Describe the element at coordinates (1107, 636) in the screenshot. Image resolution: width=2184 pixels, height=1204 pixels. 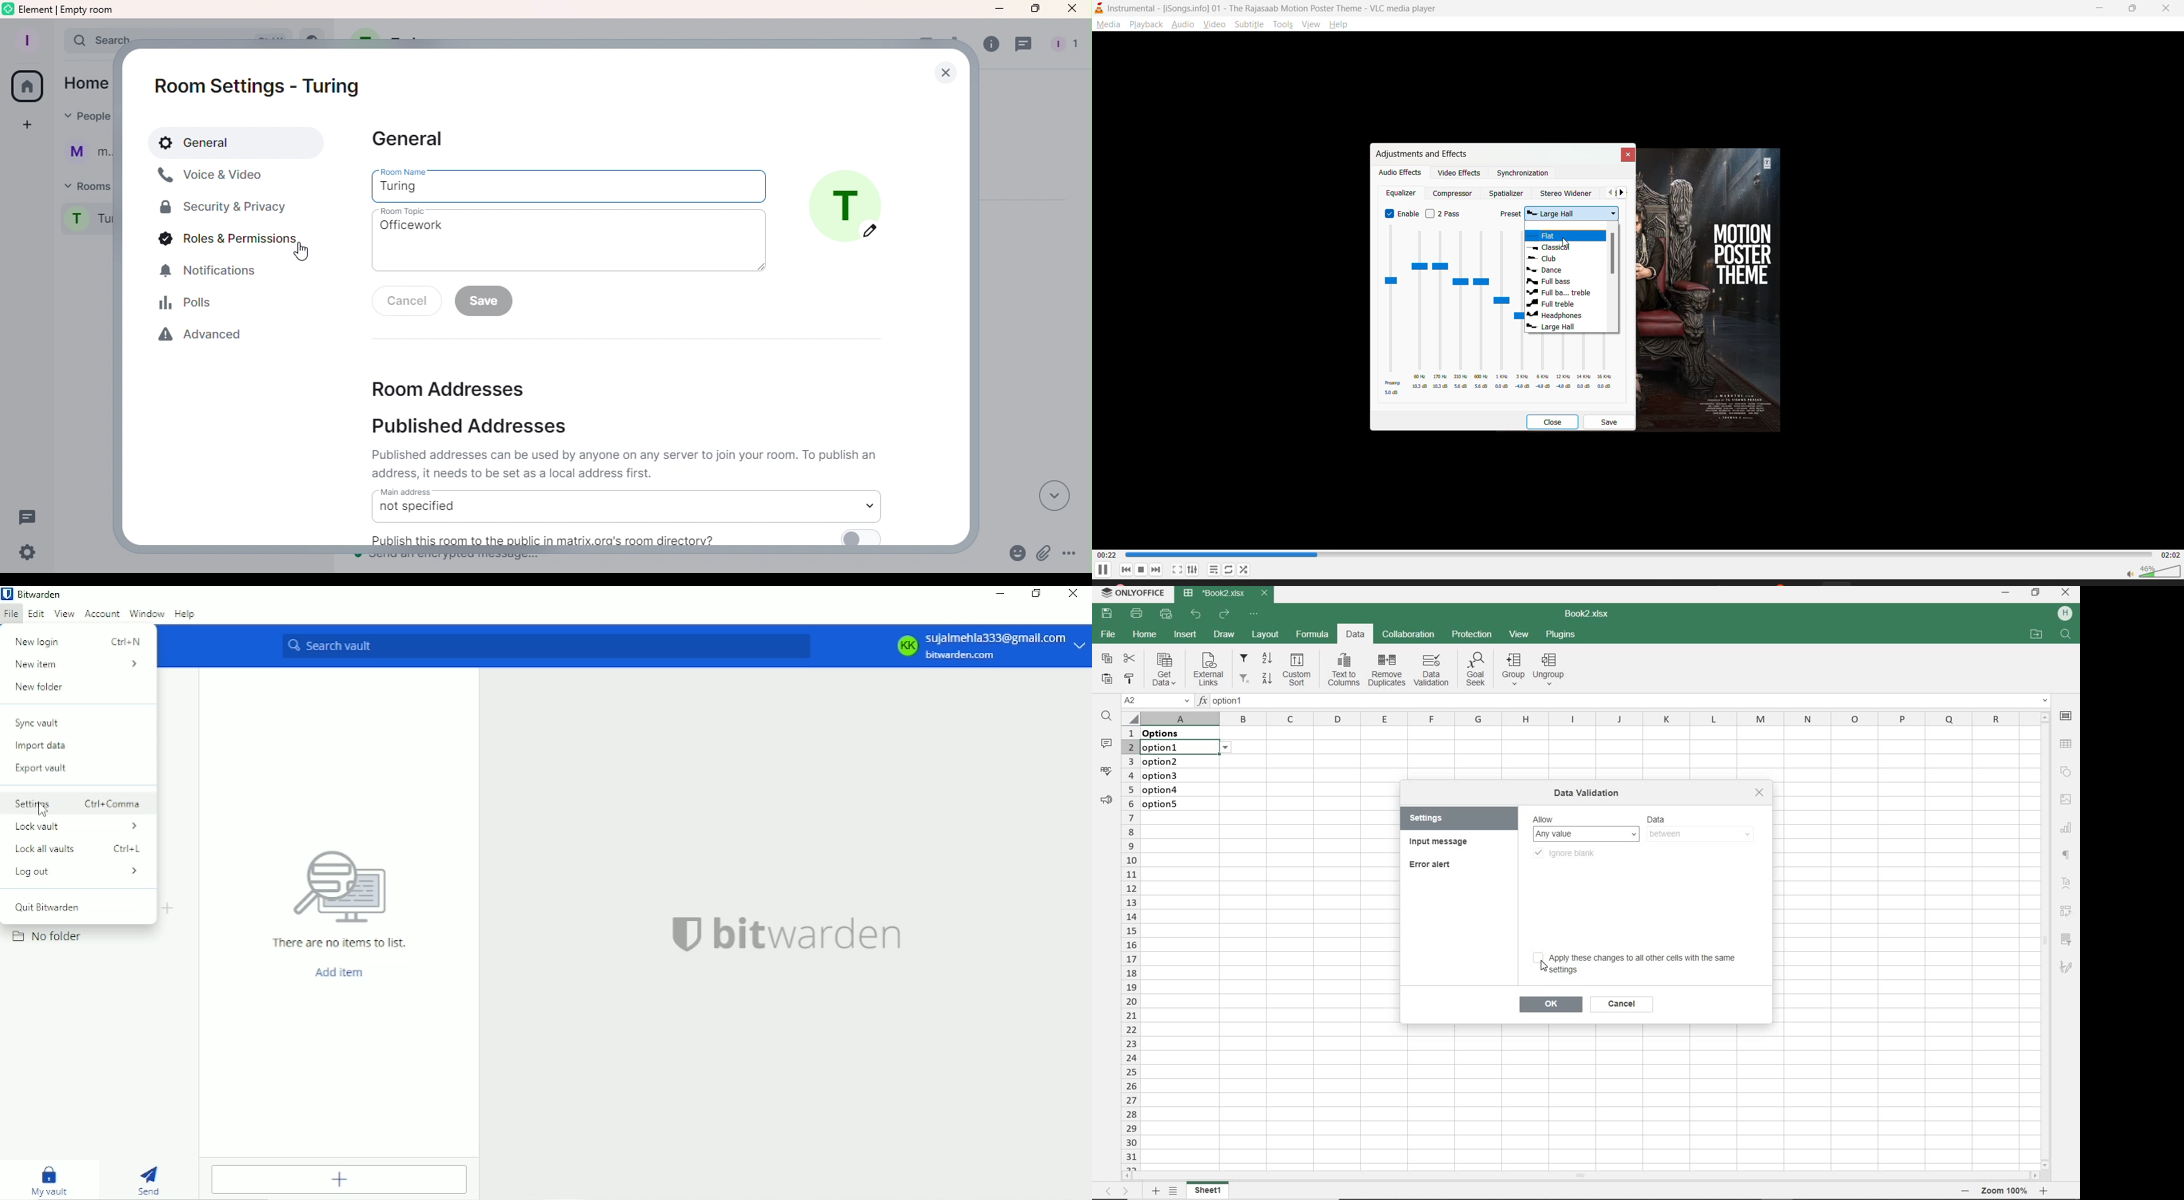
I see `FILE` at that location.